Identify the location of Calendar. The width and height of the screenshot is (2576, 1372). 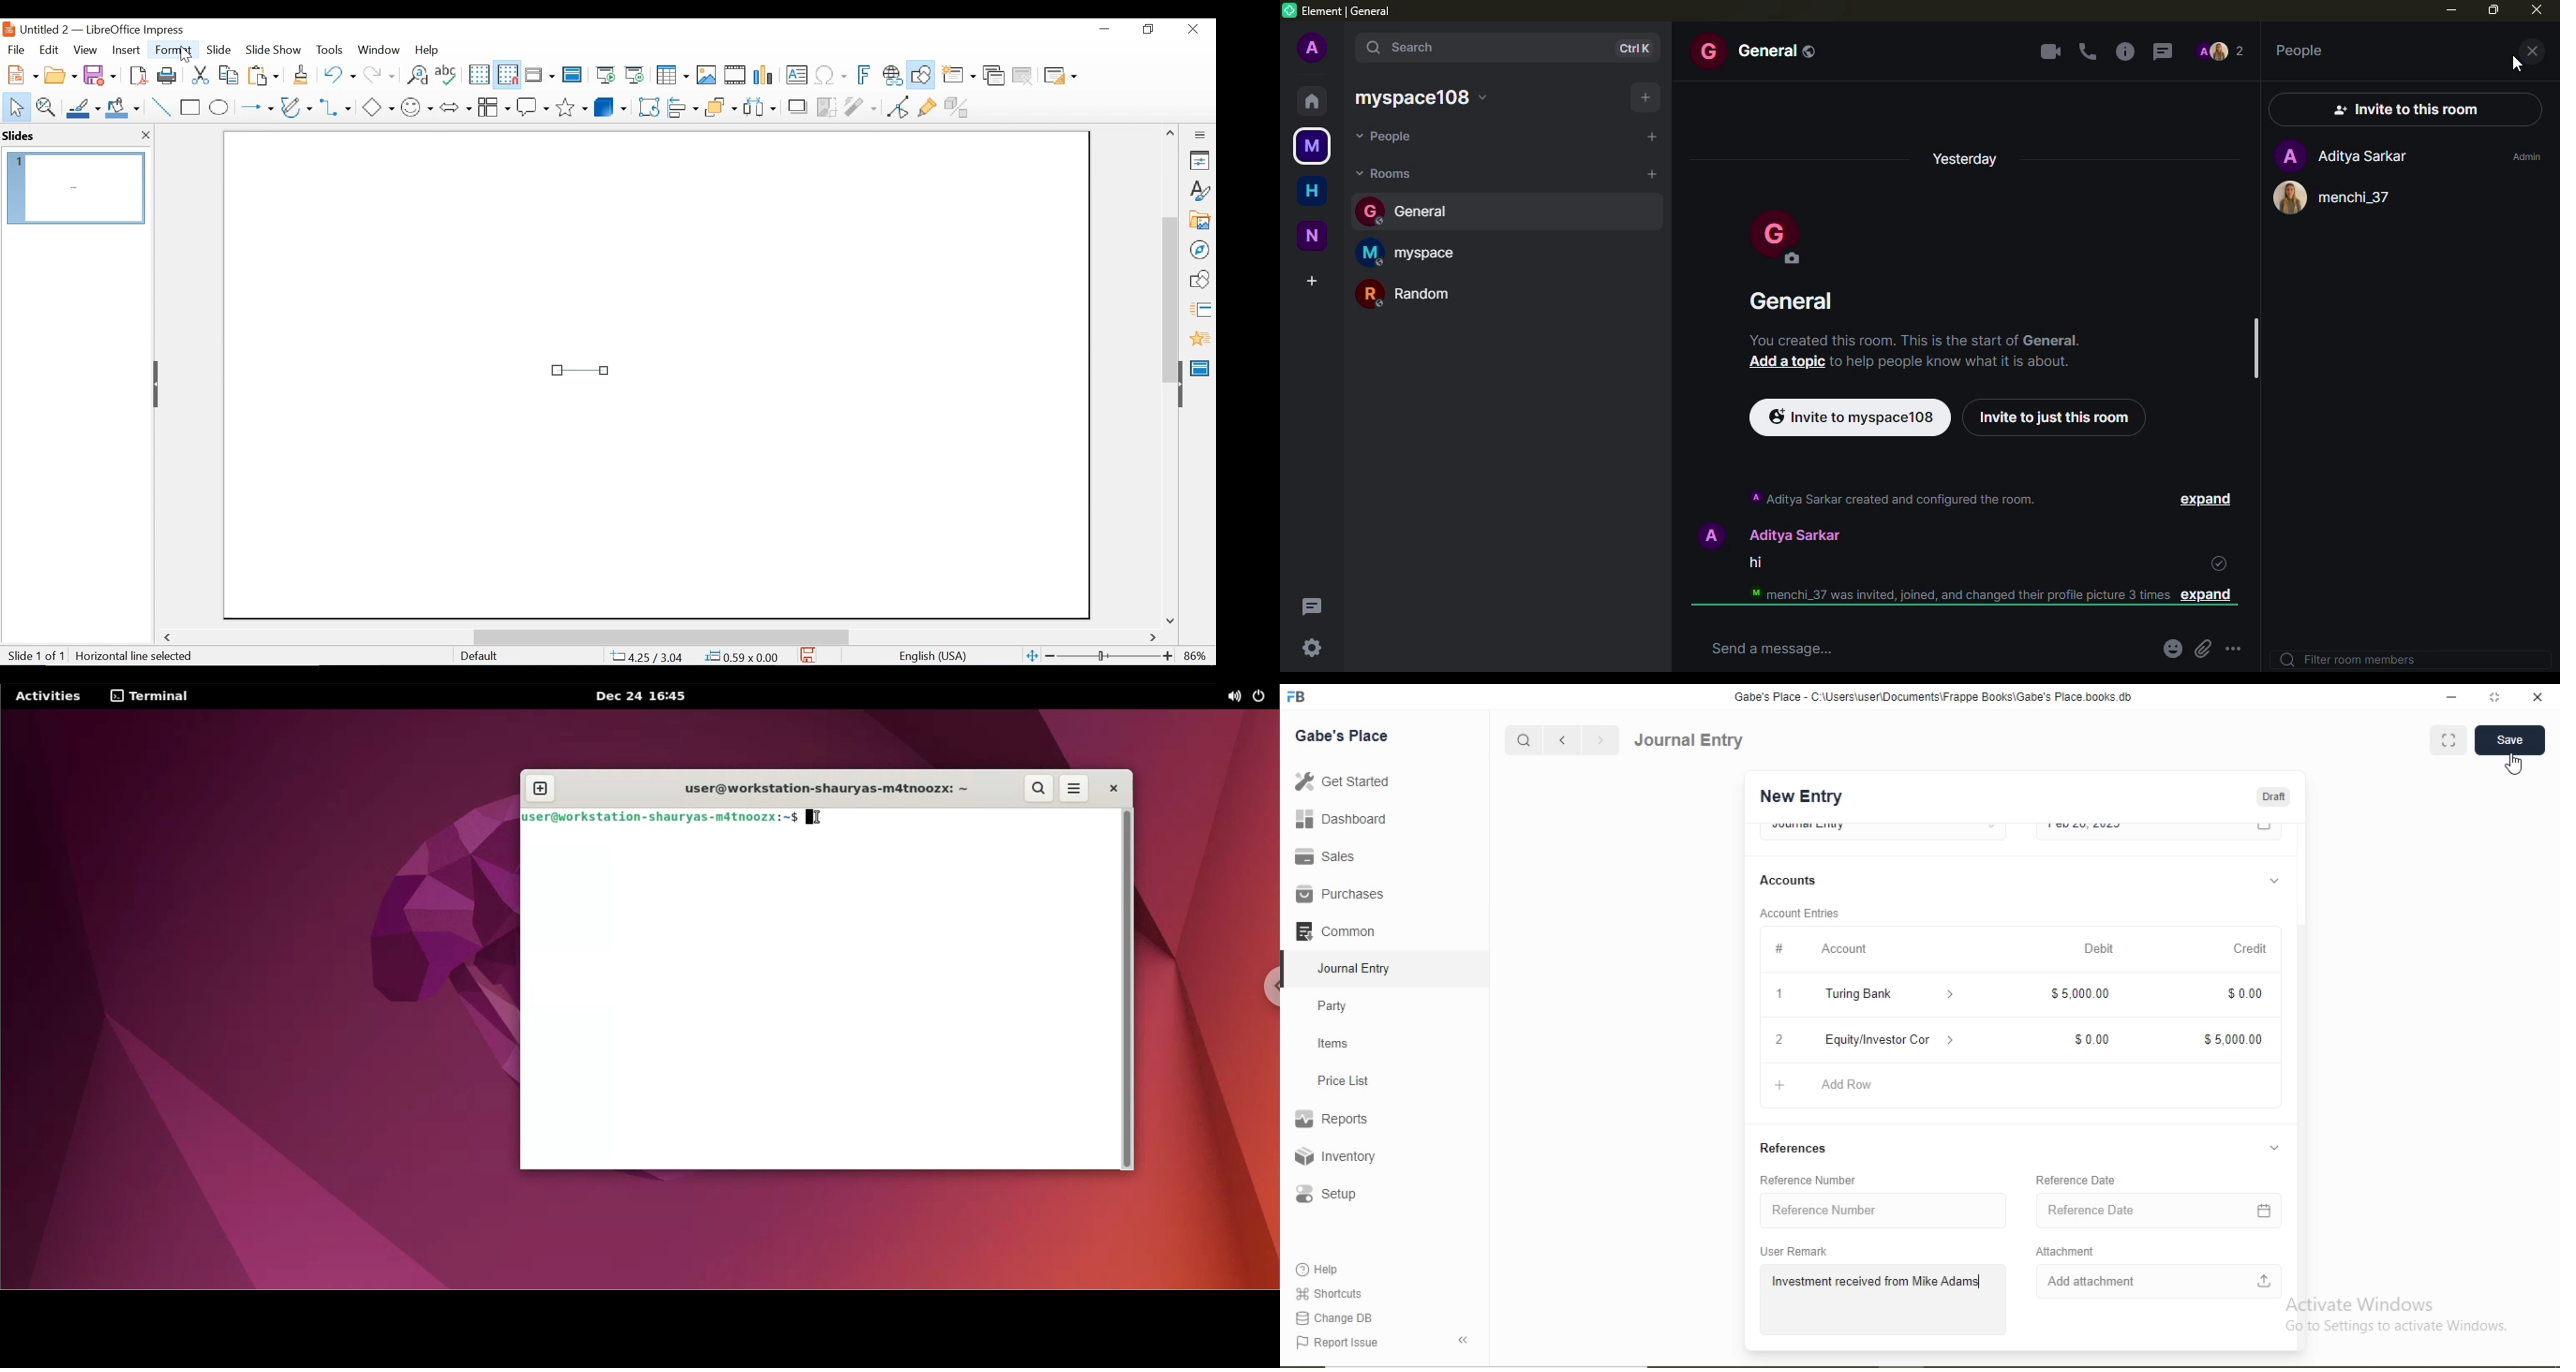
(2265, 1211).